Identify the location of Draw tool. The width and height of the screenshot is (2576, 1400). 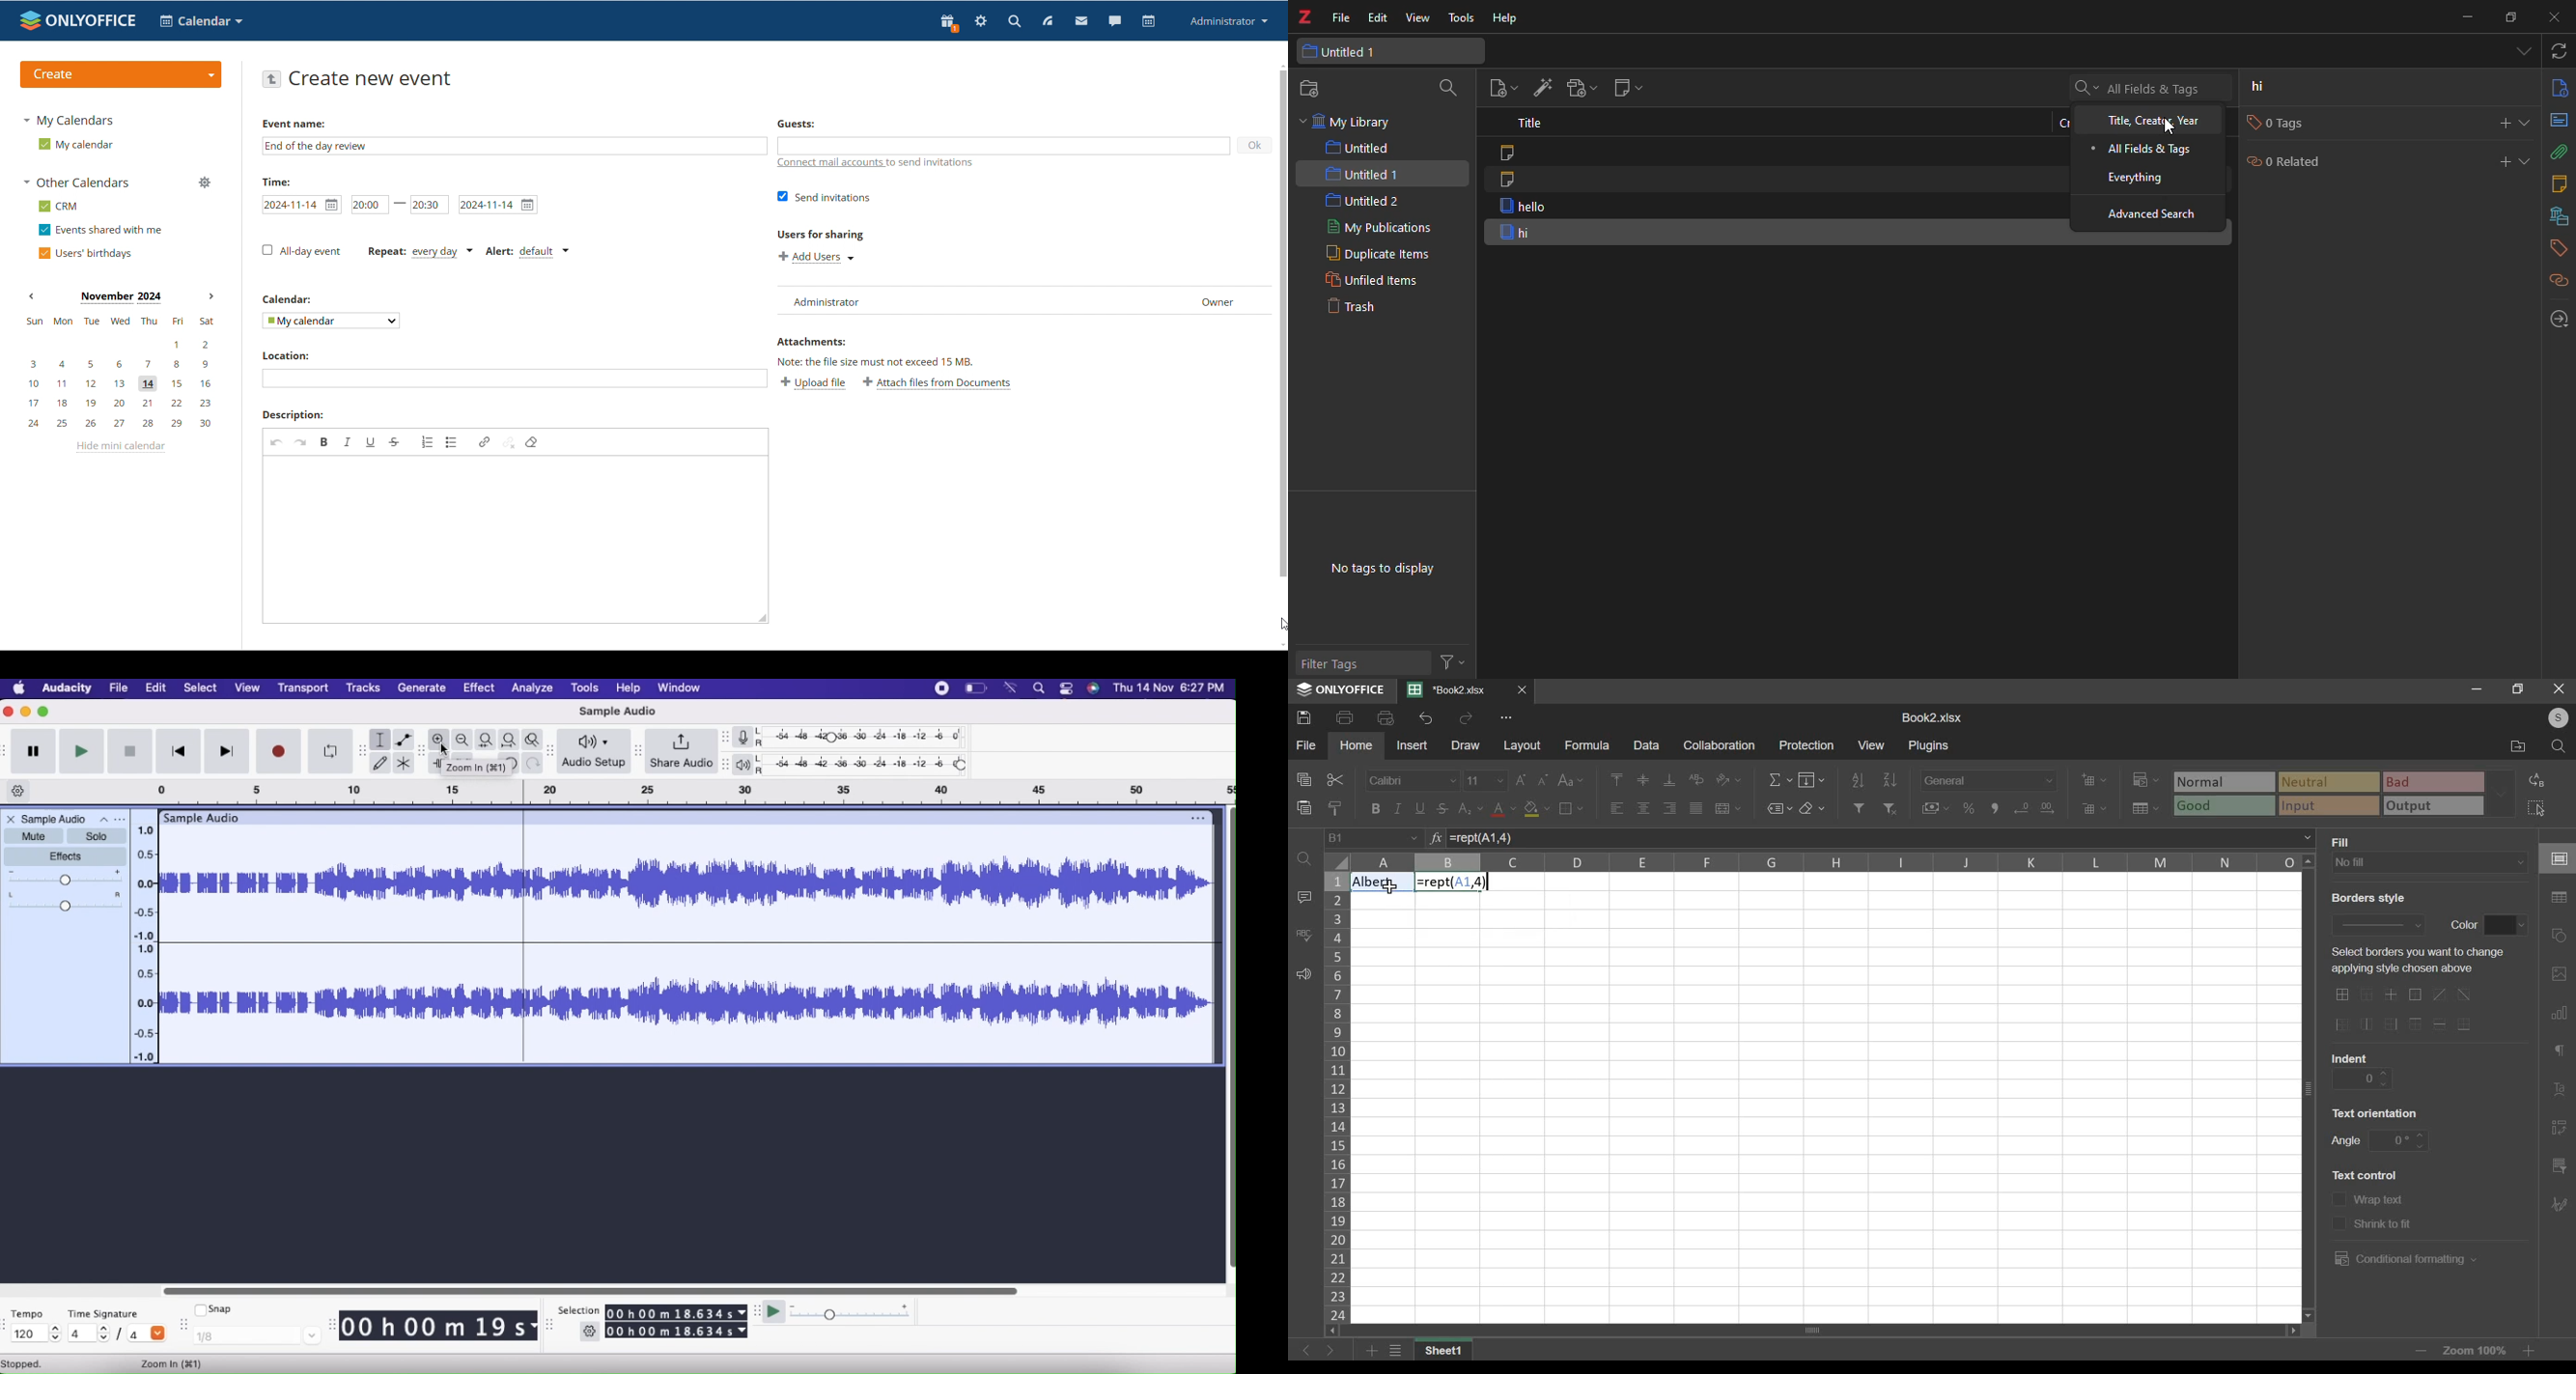
(381, 762).